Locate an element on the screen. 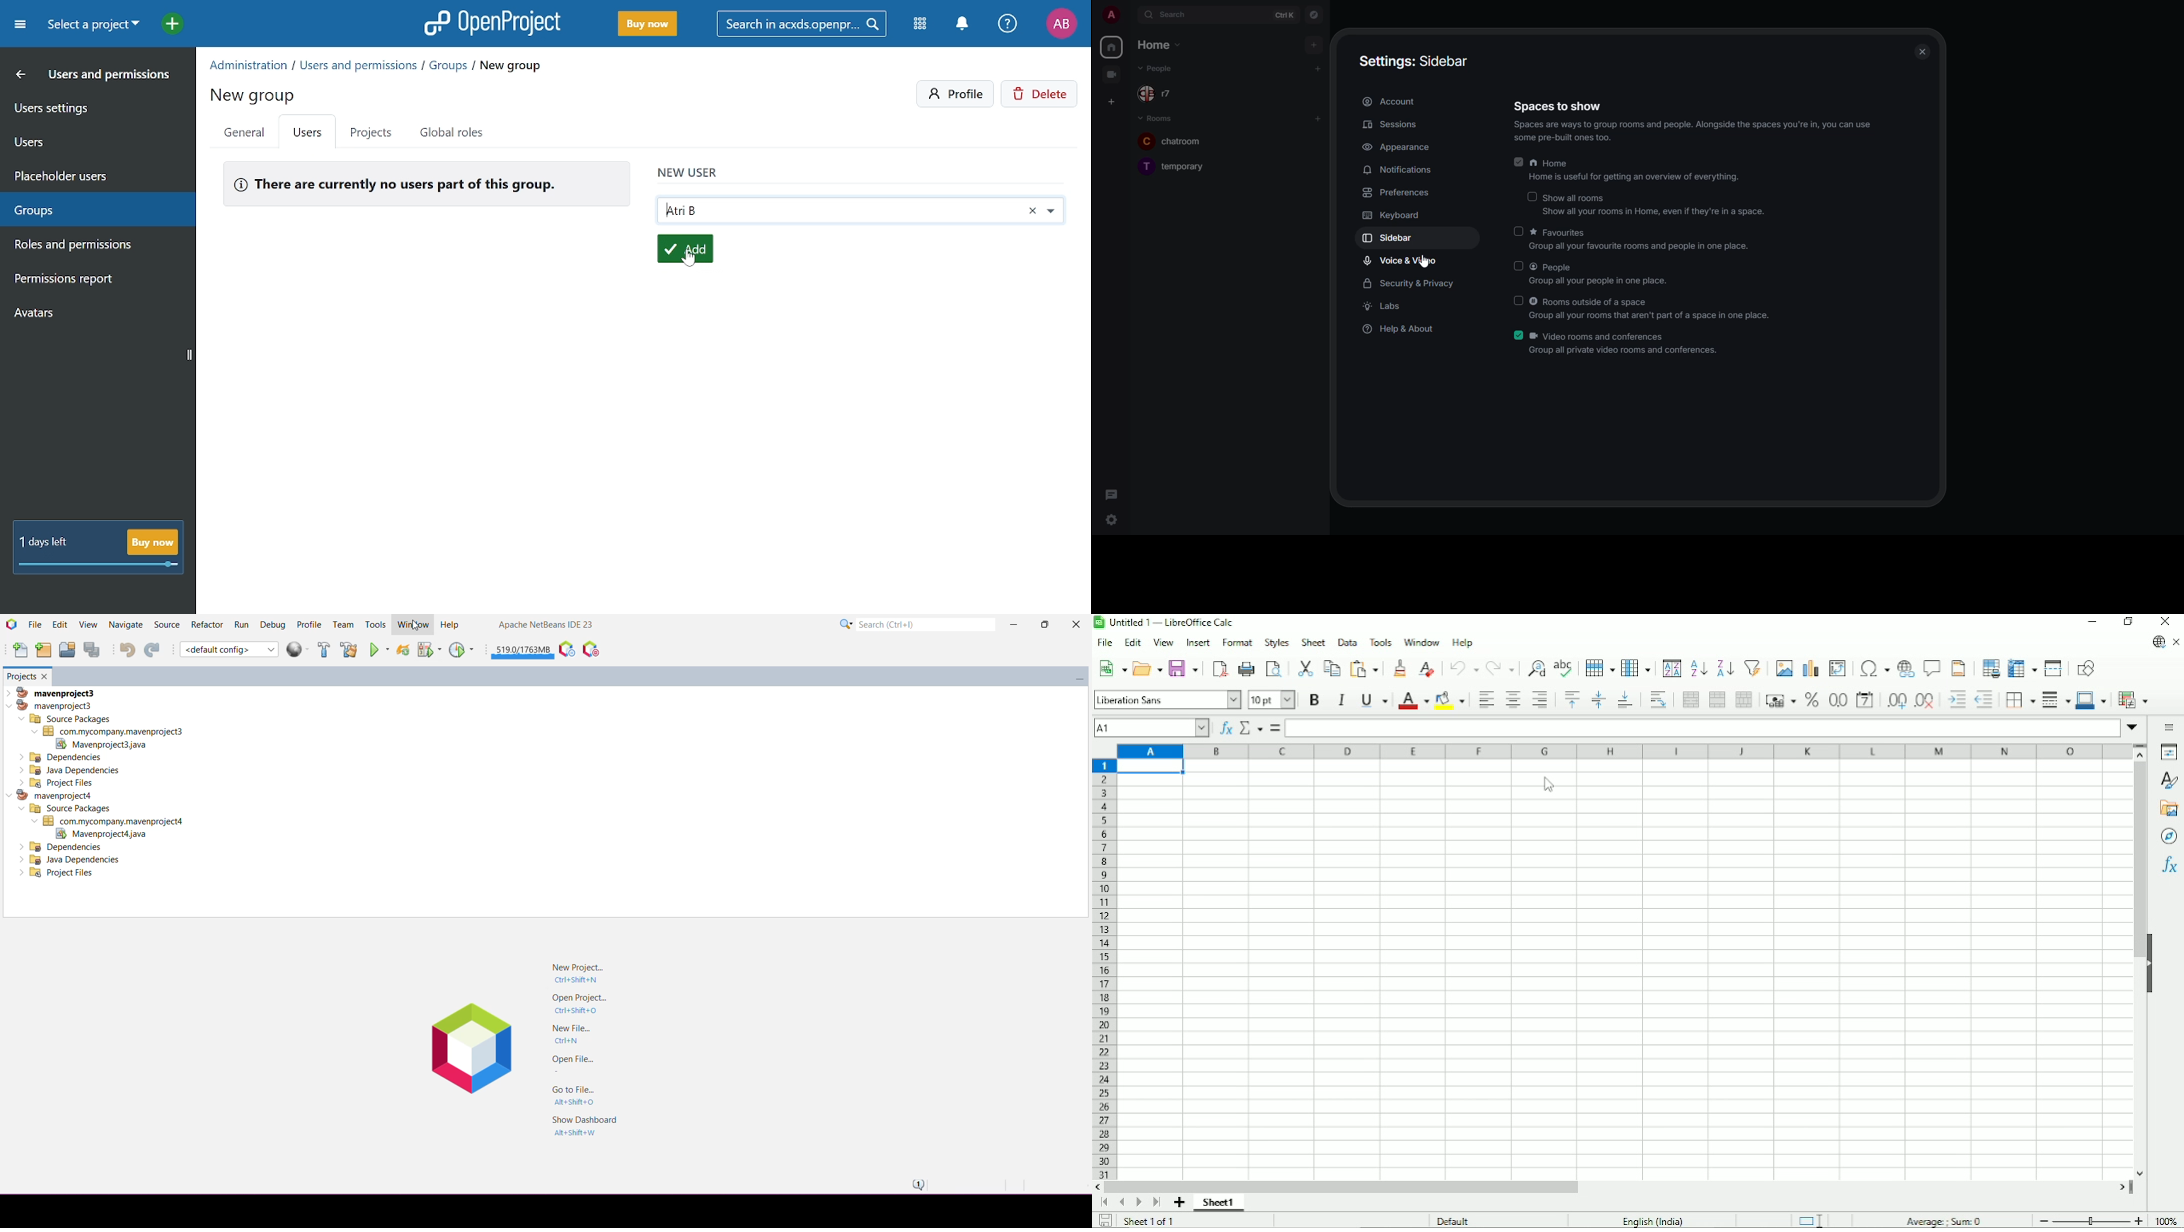 The width and height of the screenshot is (2184, 1232). settings sidebar is located at coordinates (1422, 60).